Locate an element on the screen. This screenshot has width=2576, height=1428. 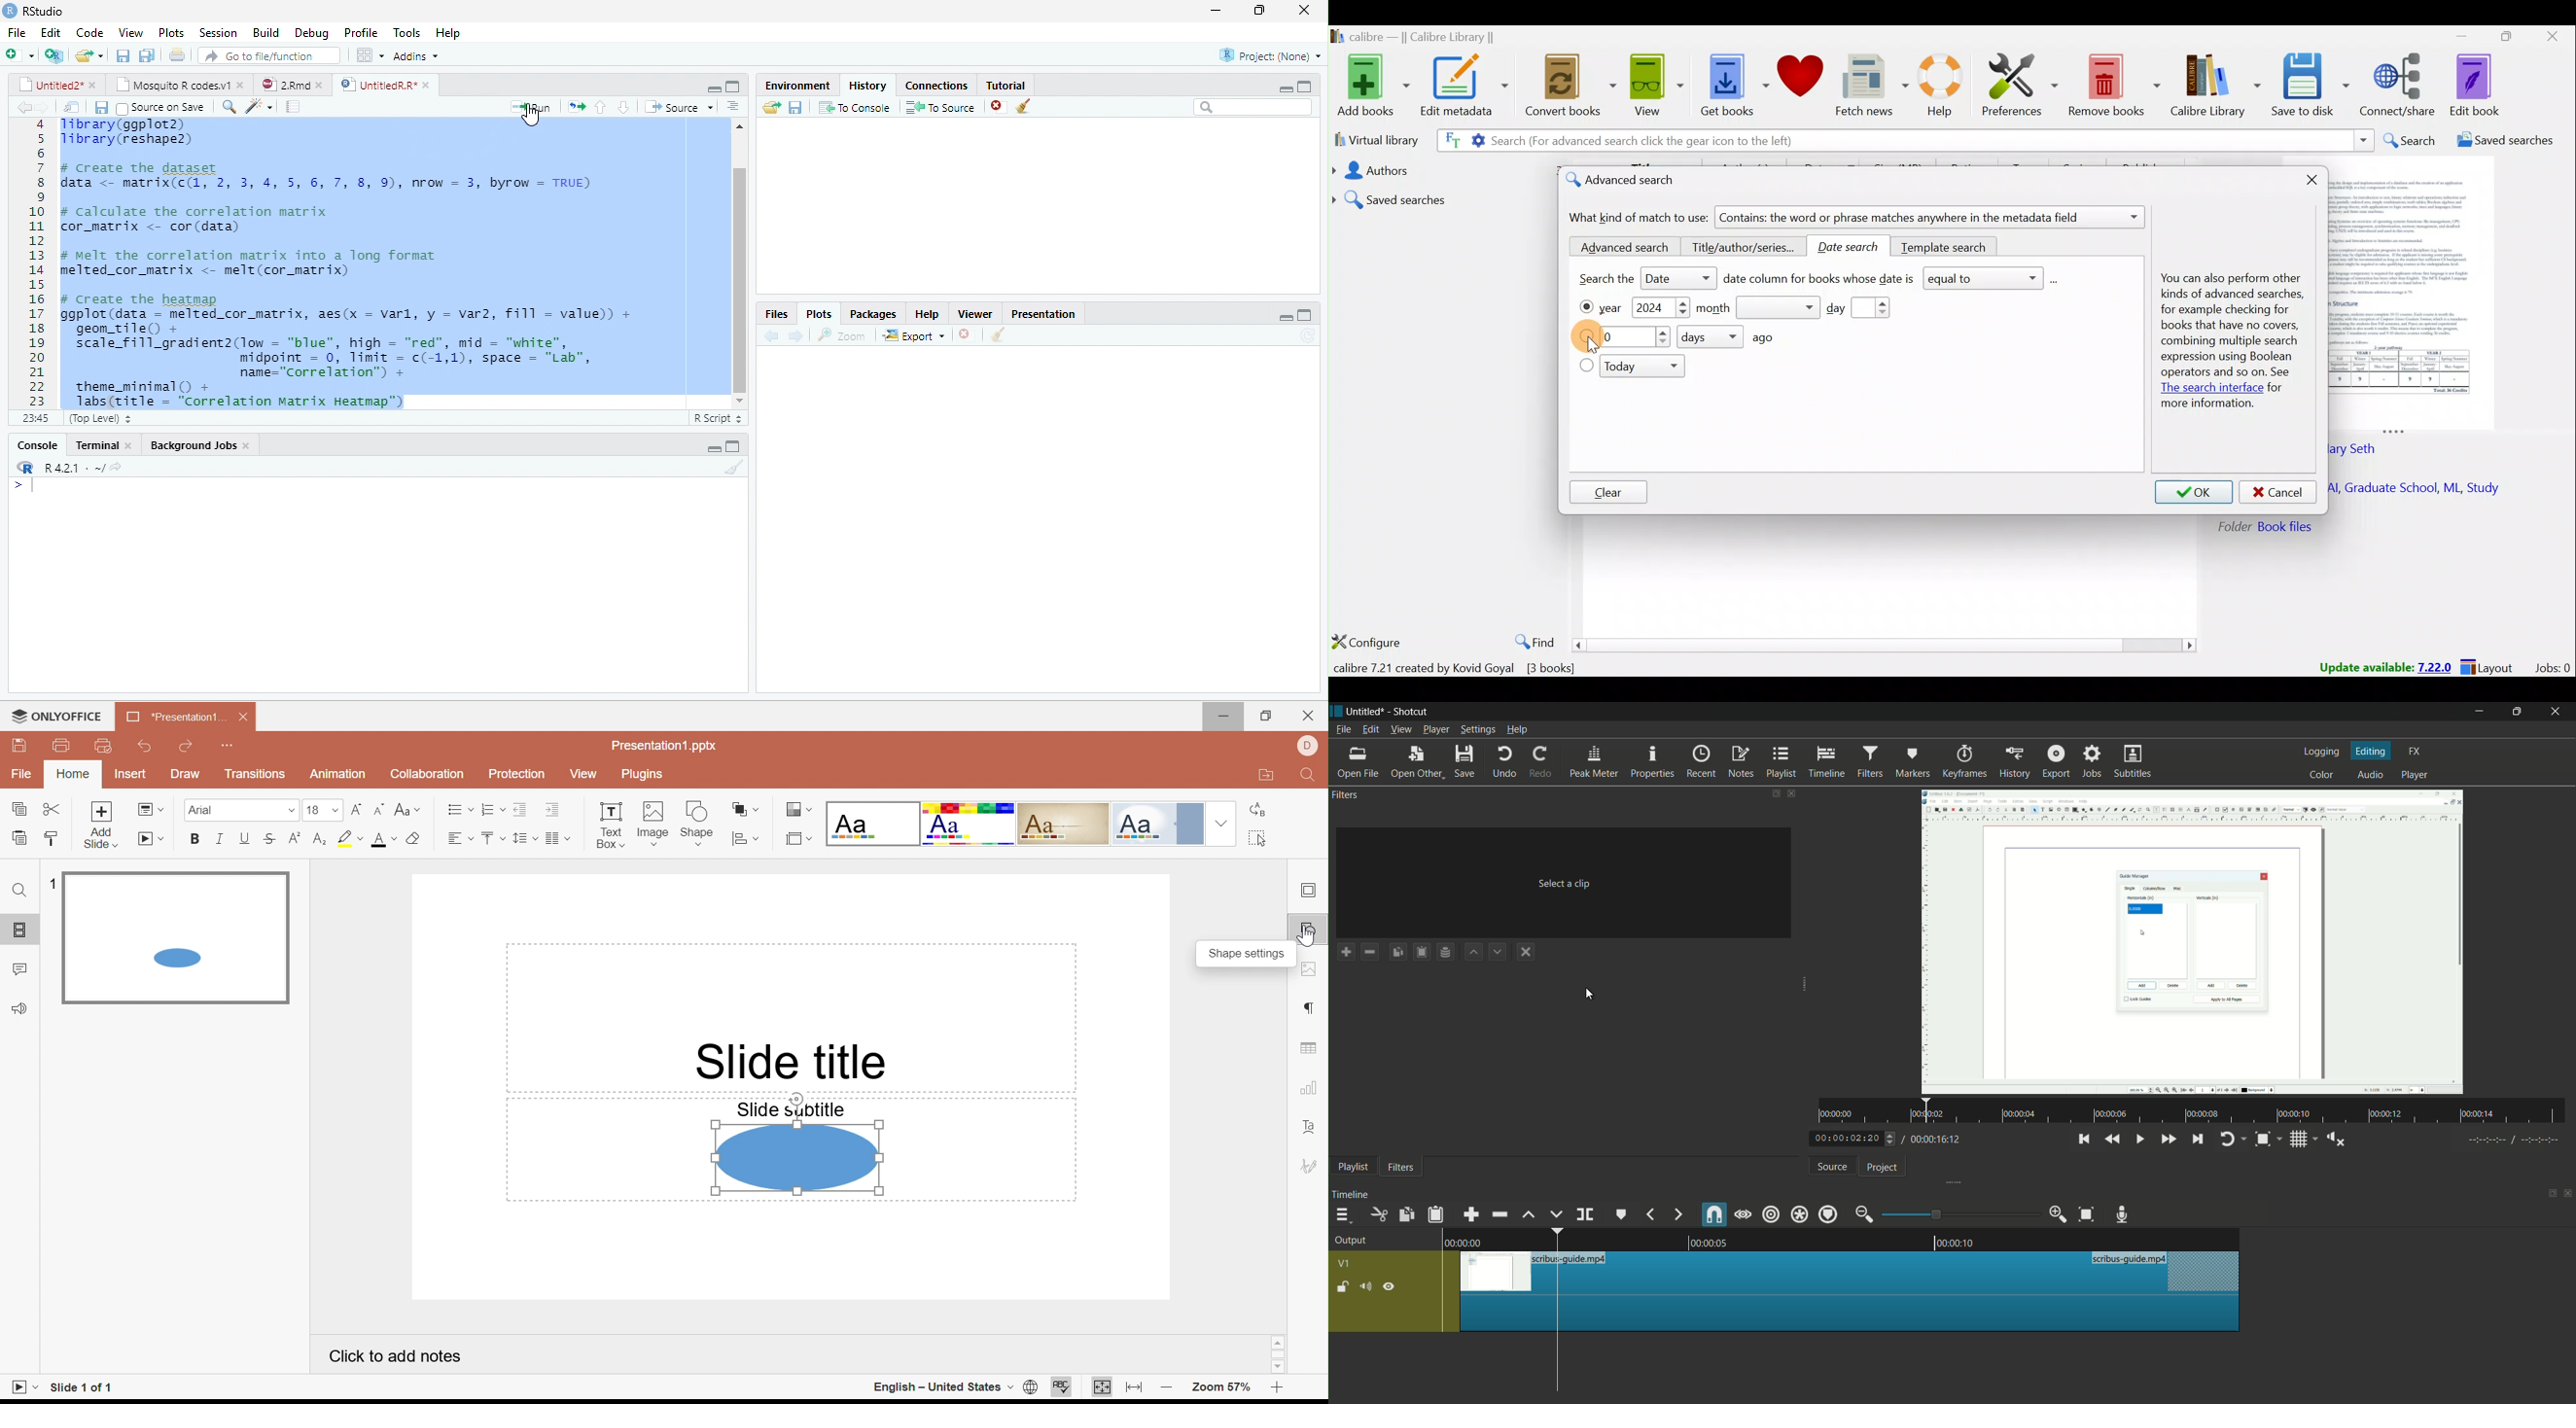
toggle play or pause is located at coordinates (2139, 1139).